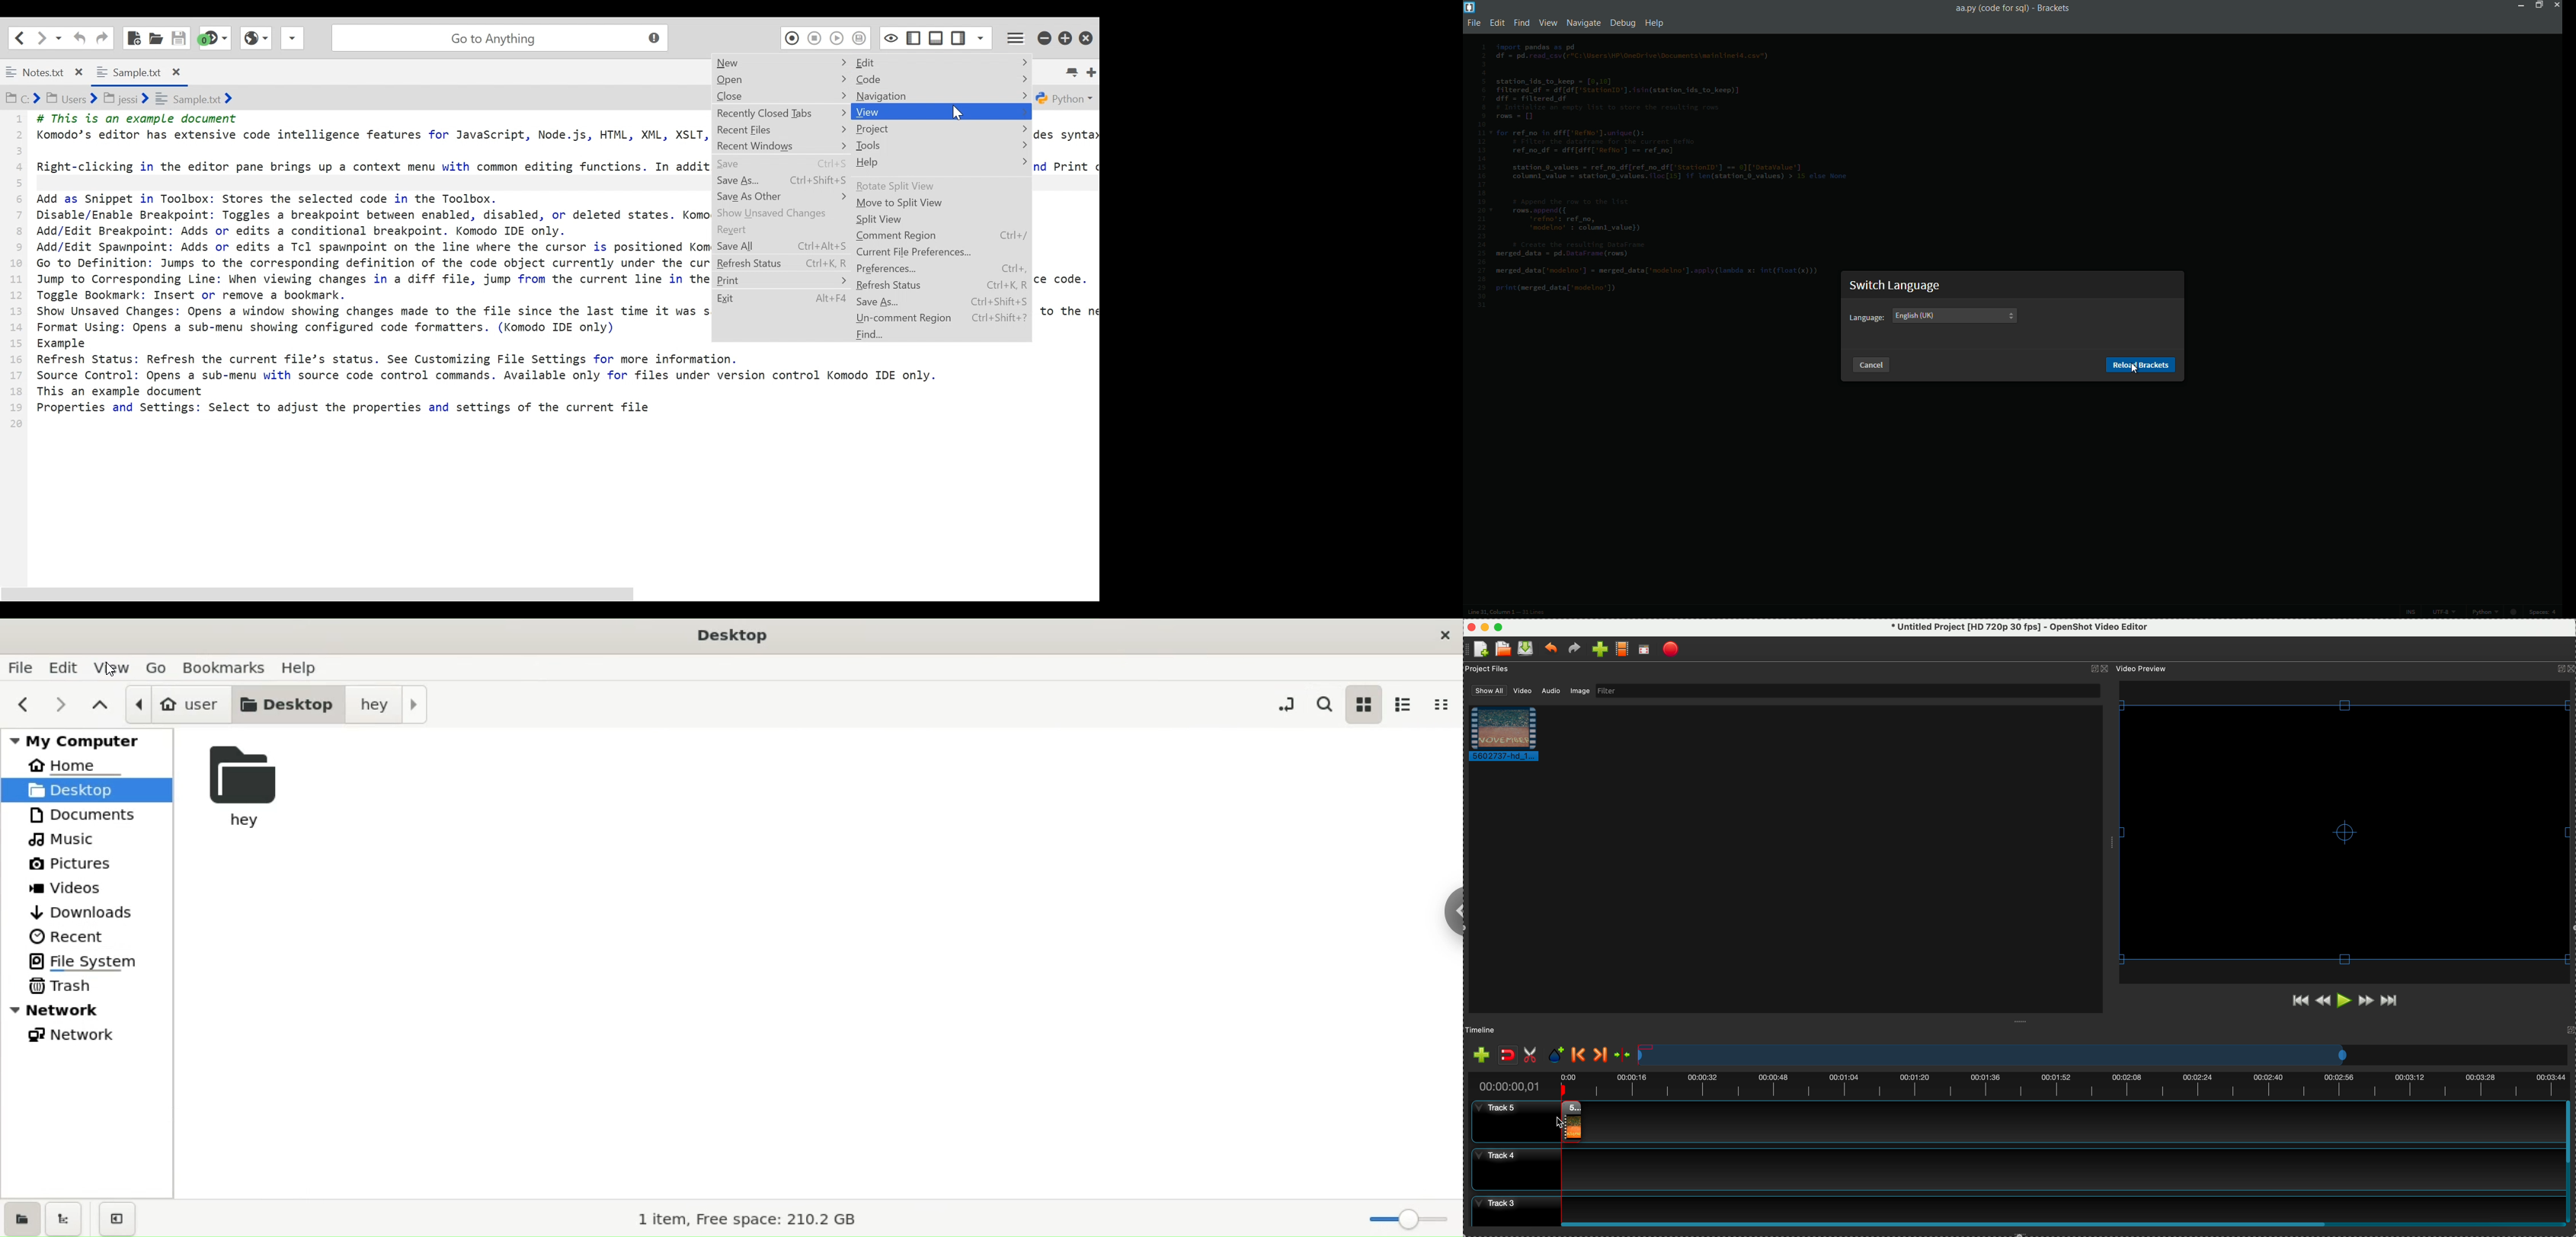  What do you see at coordinates (1470, 7) in the screenshot?
I see `app icon` at bounding box center [1470, 7].